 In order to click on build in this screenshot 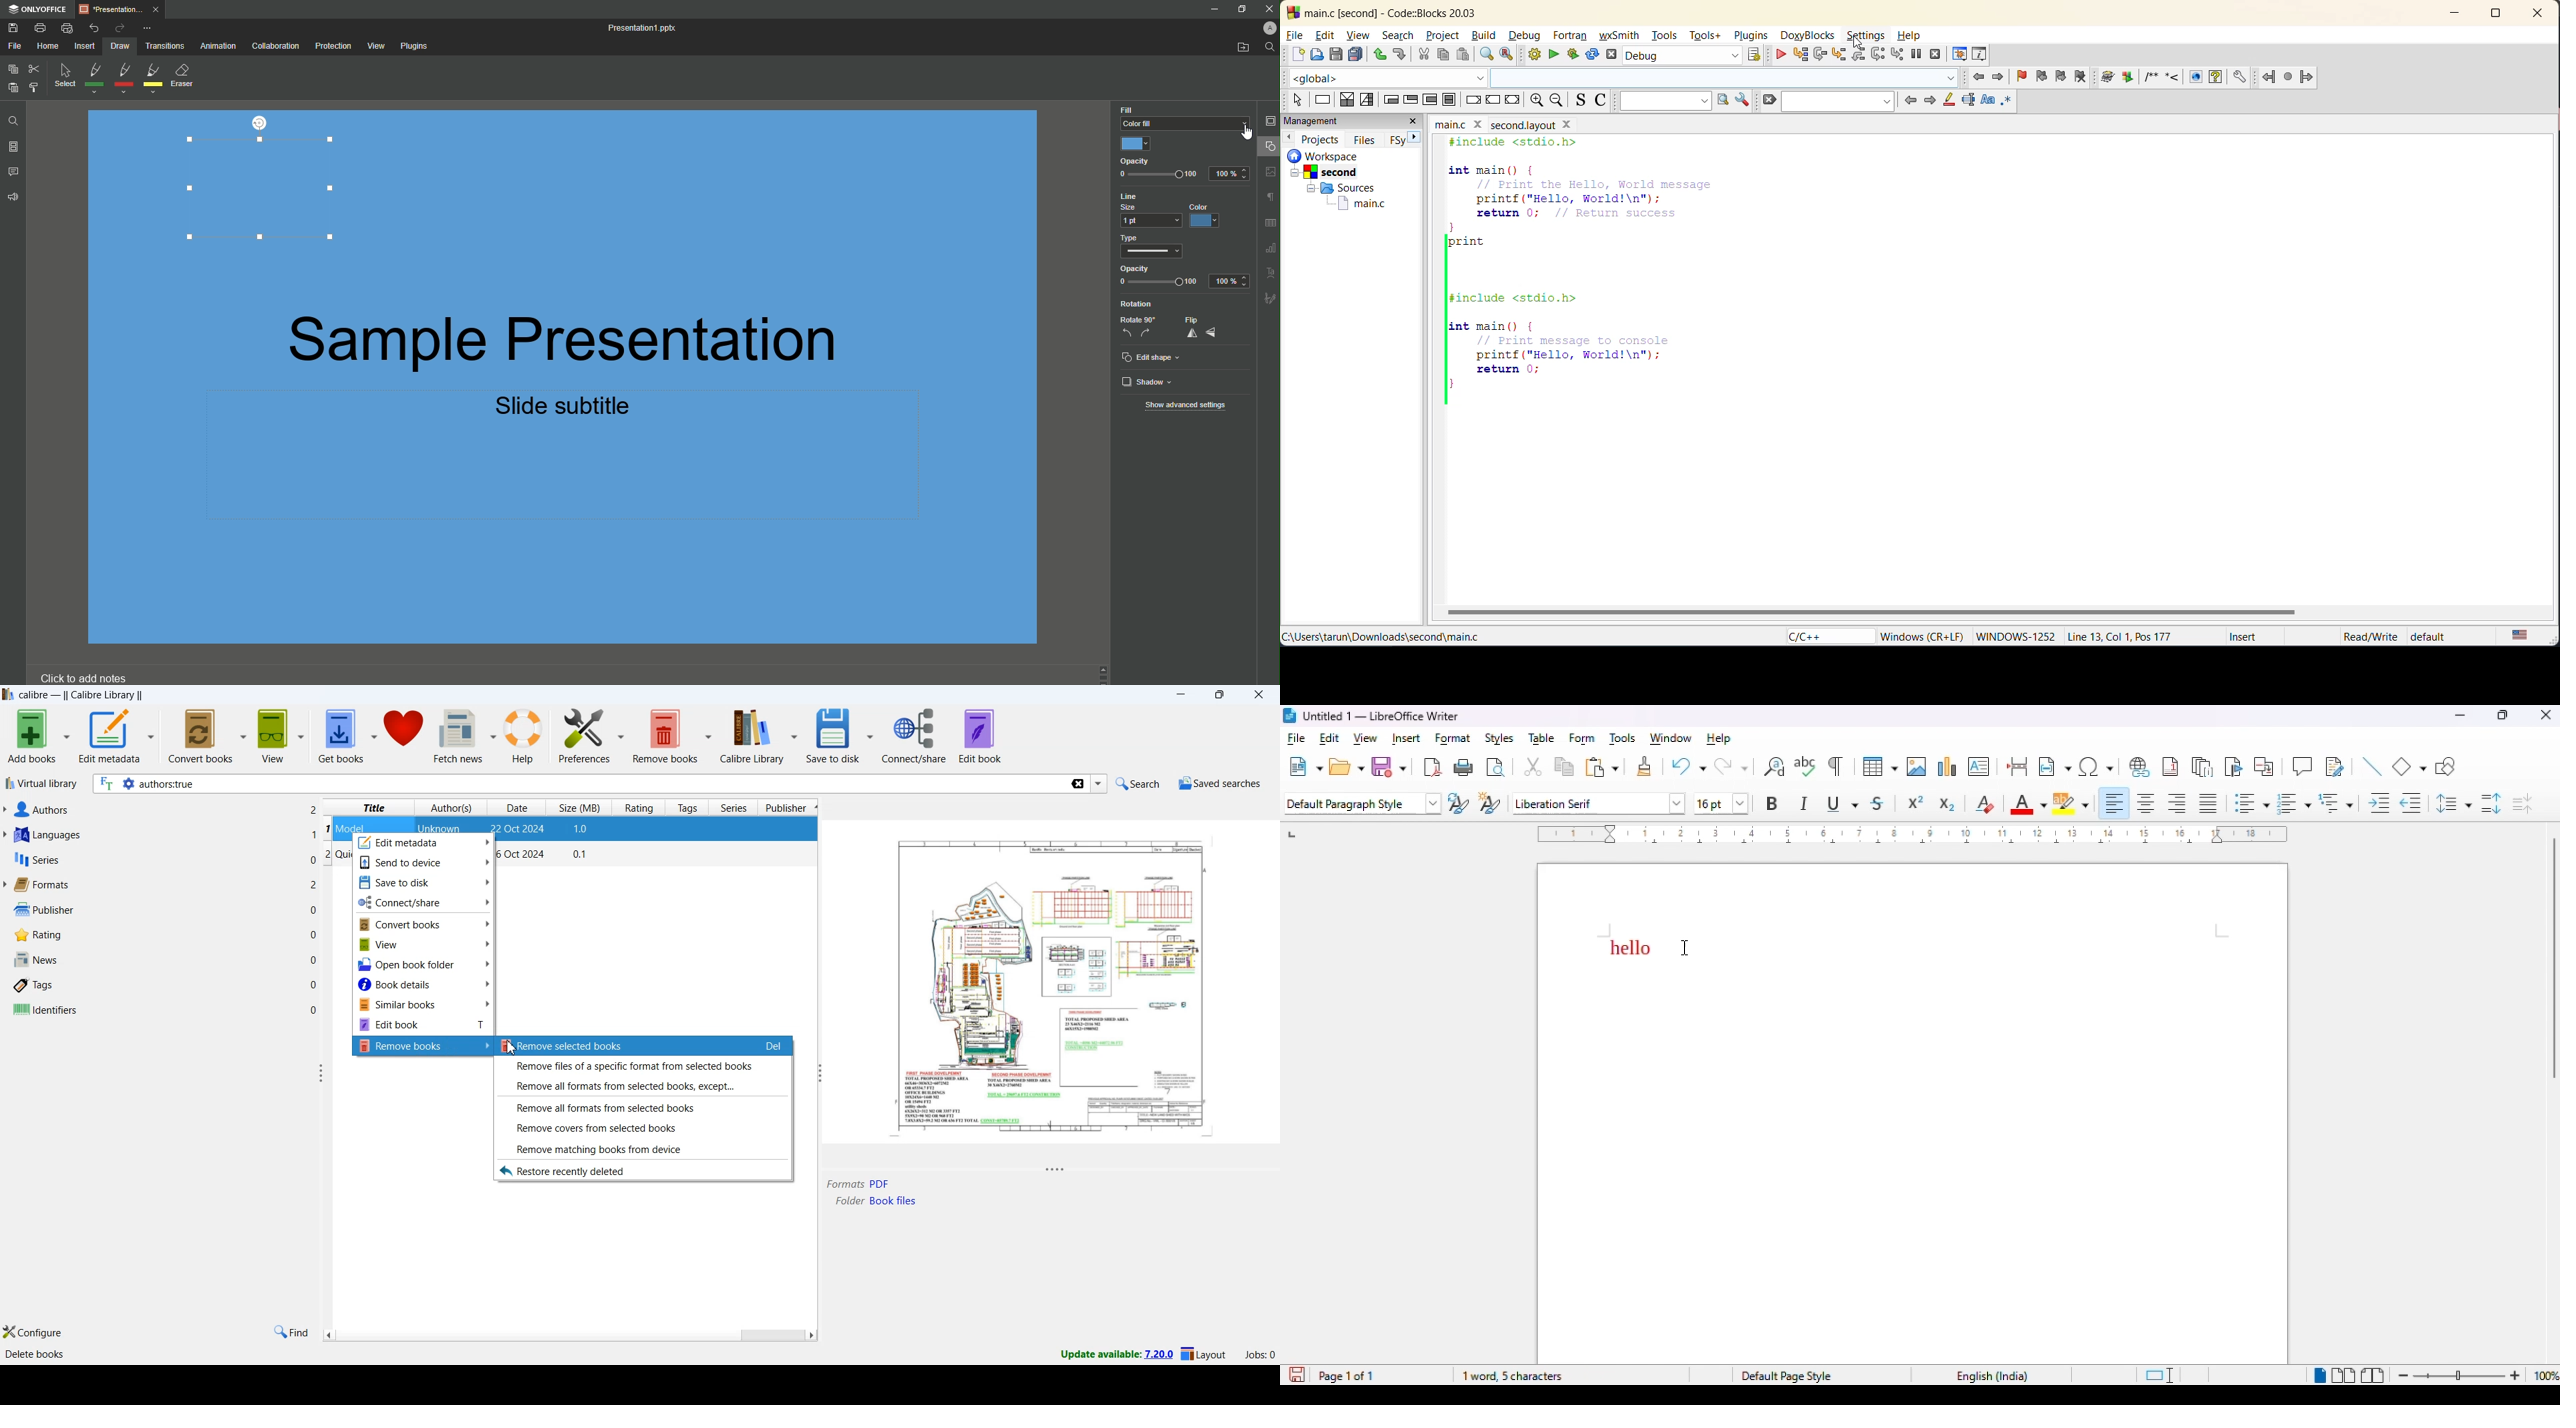, I will do `click(1536, 56)`.